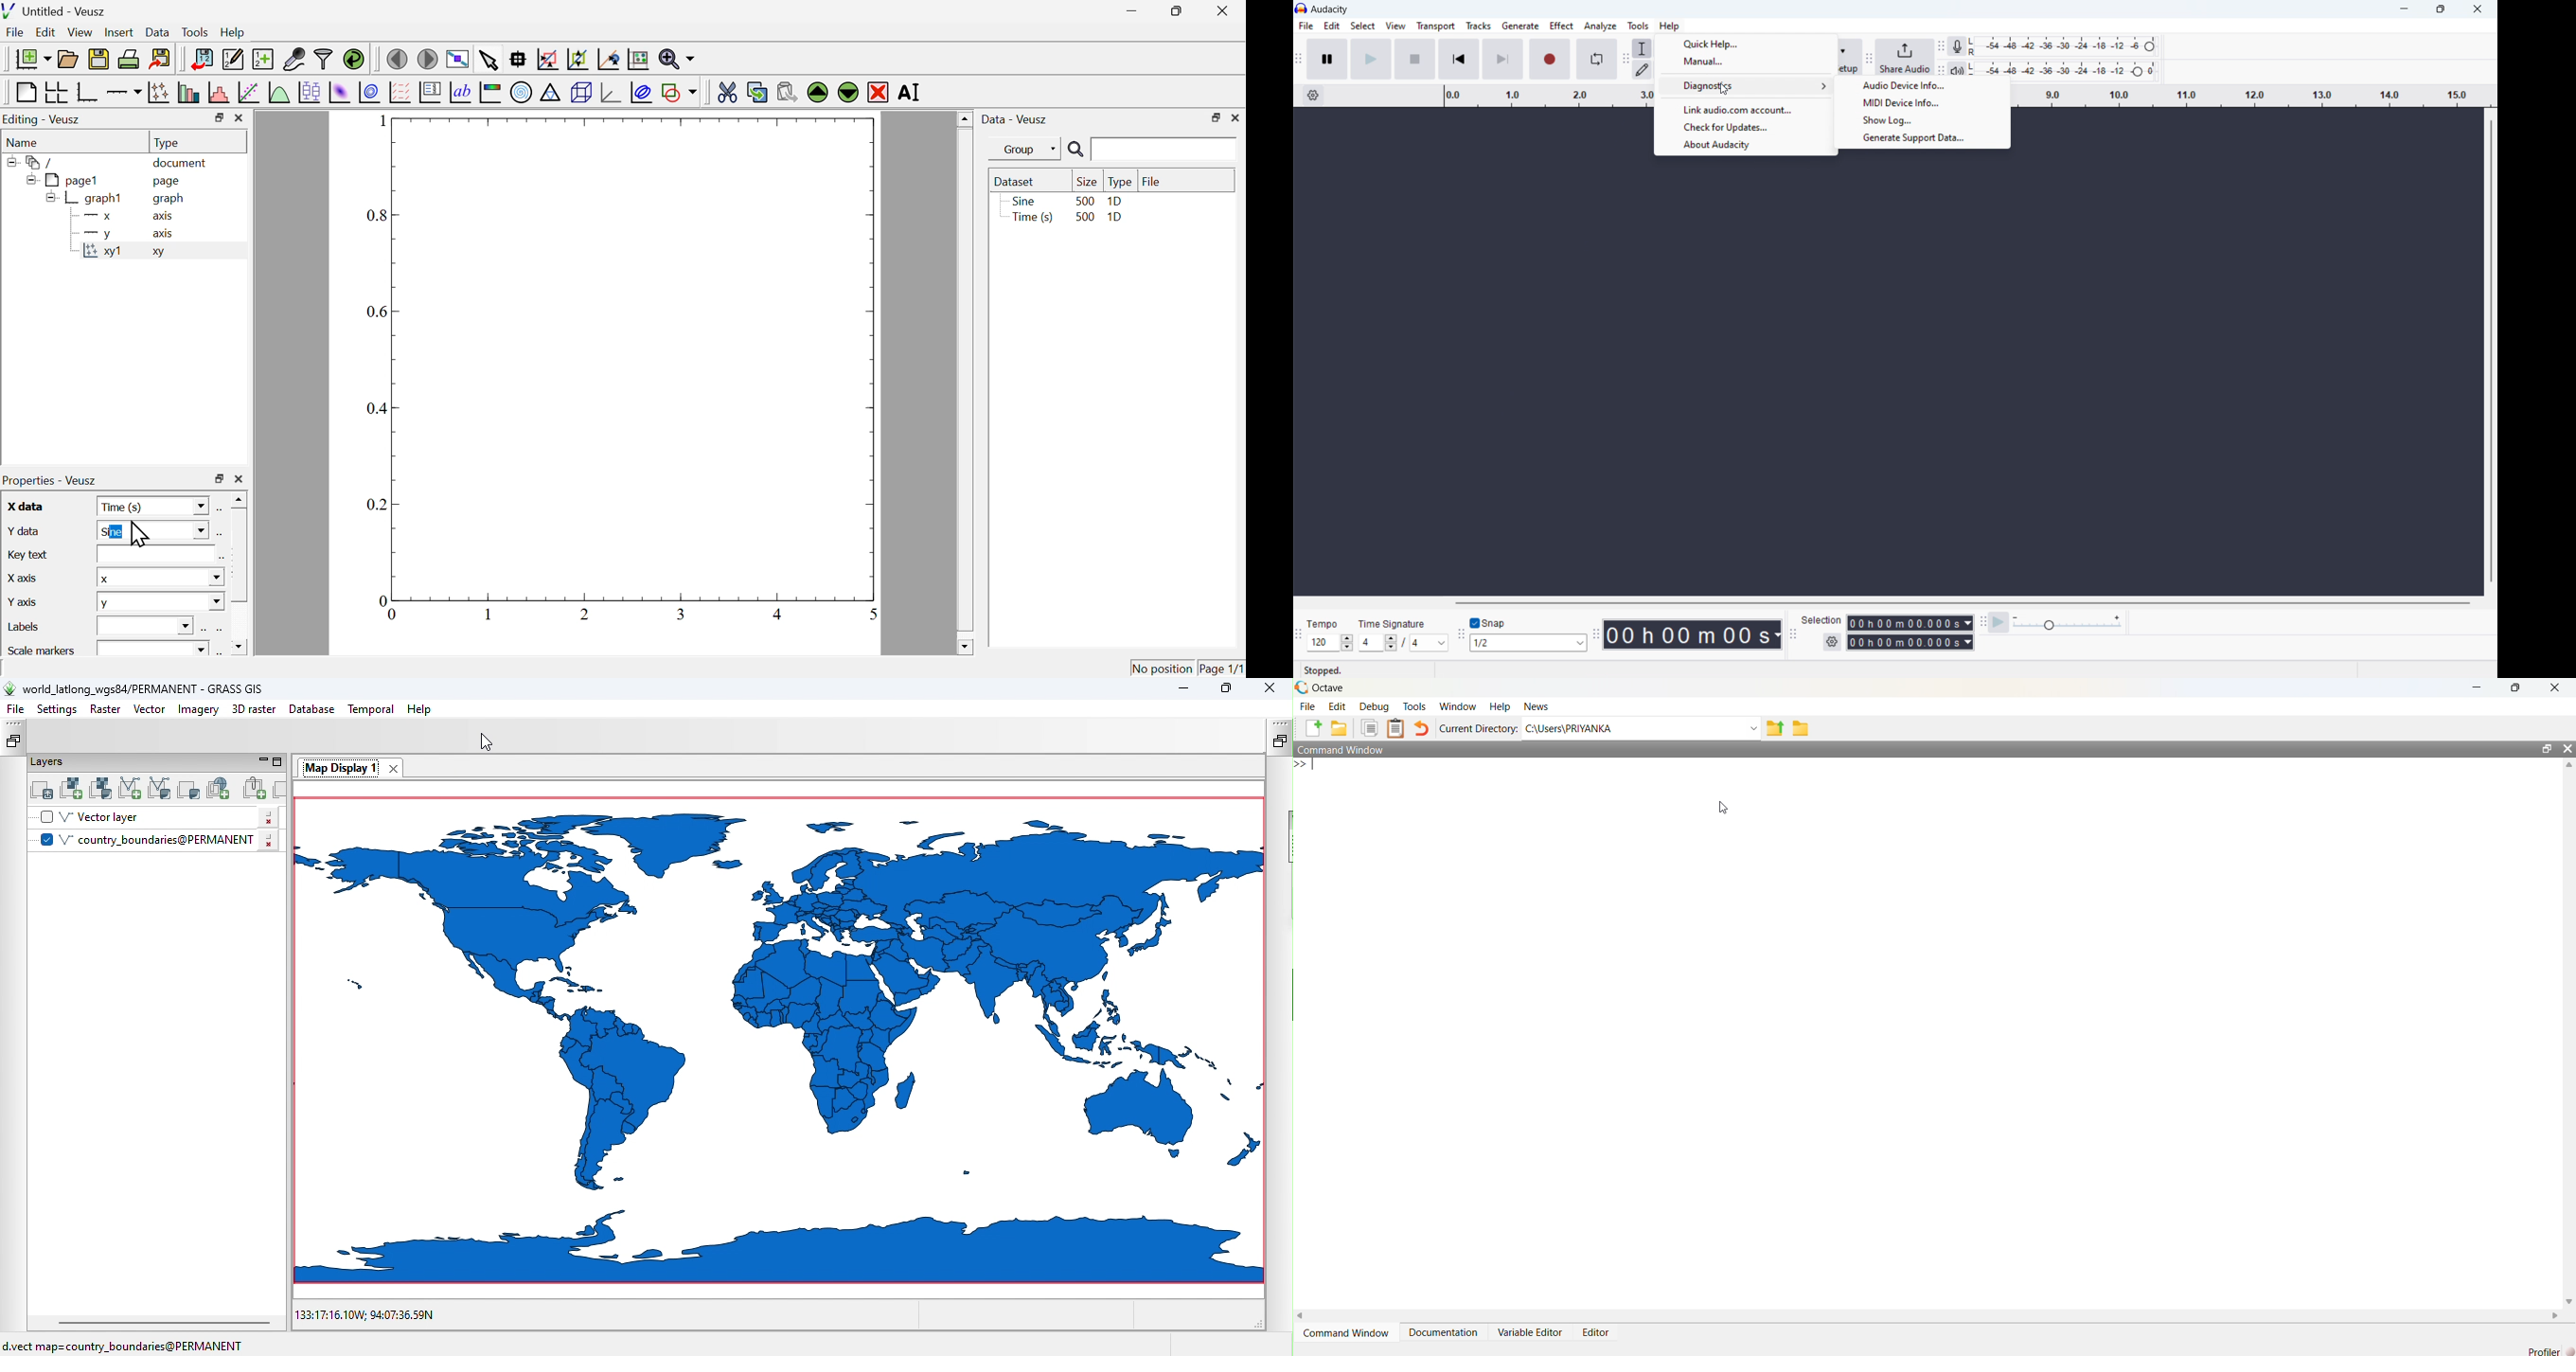 The height and width of the screenshot is (1372, 2576). I want to click on tools toolbar, so click(1626, 58).